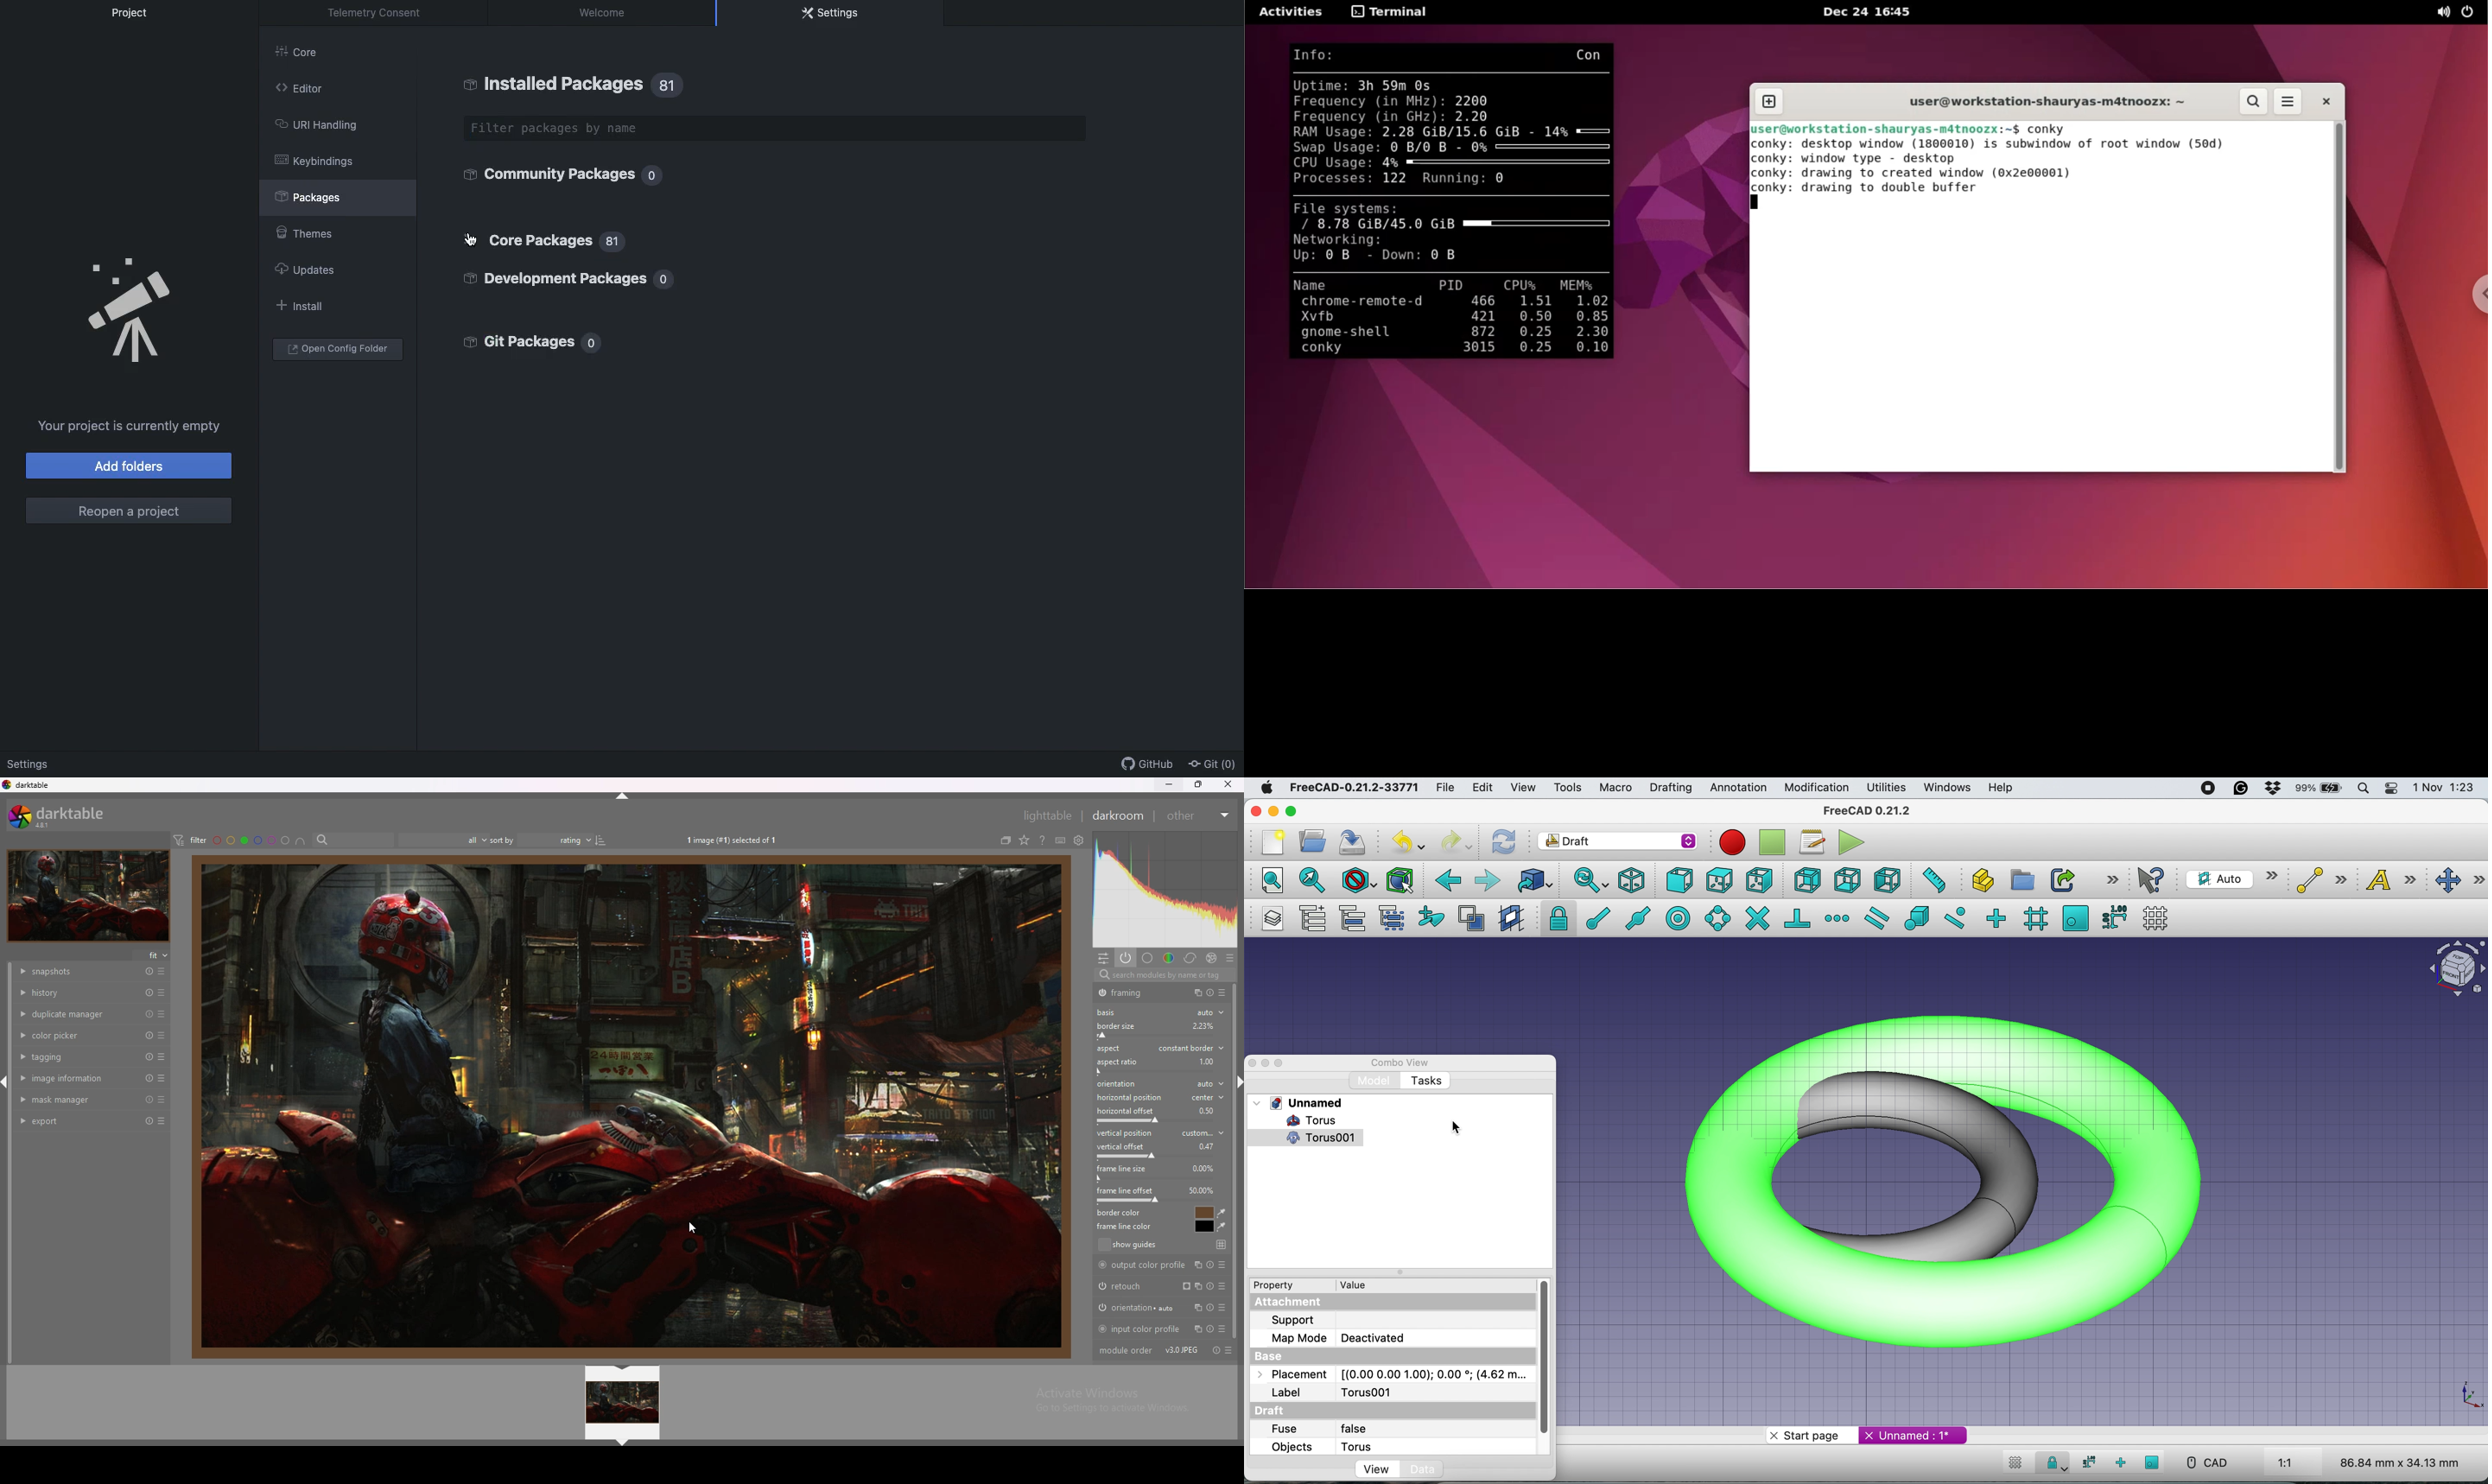  Describe the element at coordinates (1273, 809) in the screenshot. I see `minimise` at that location.